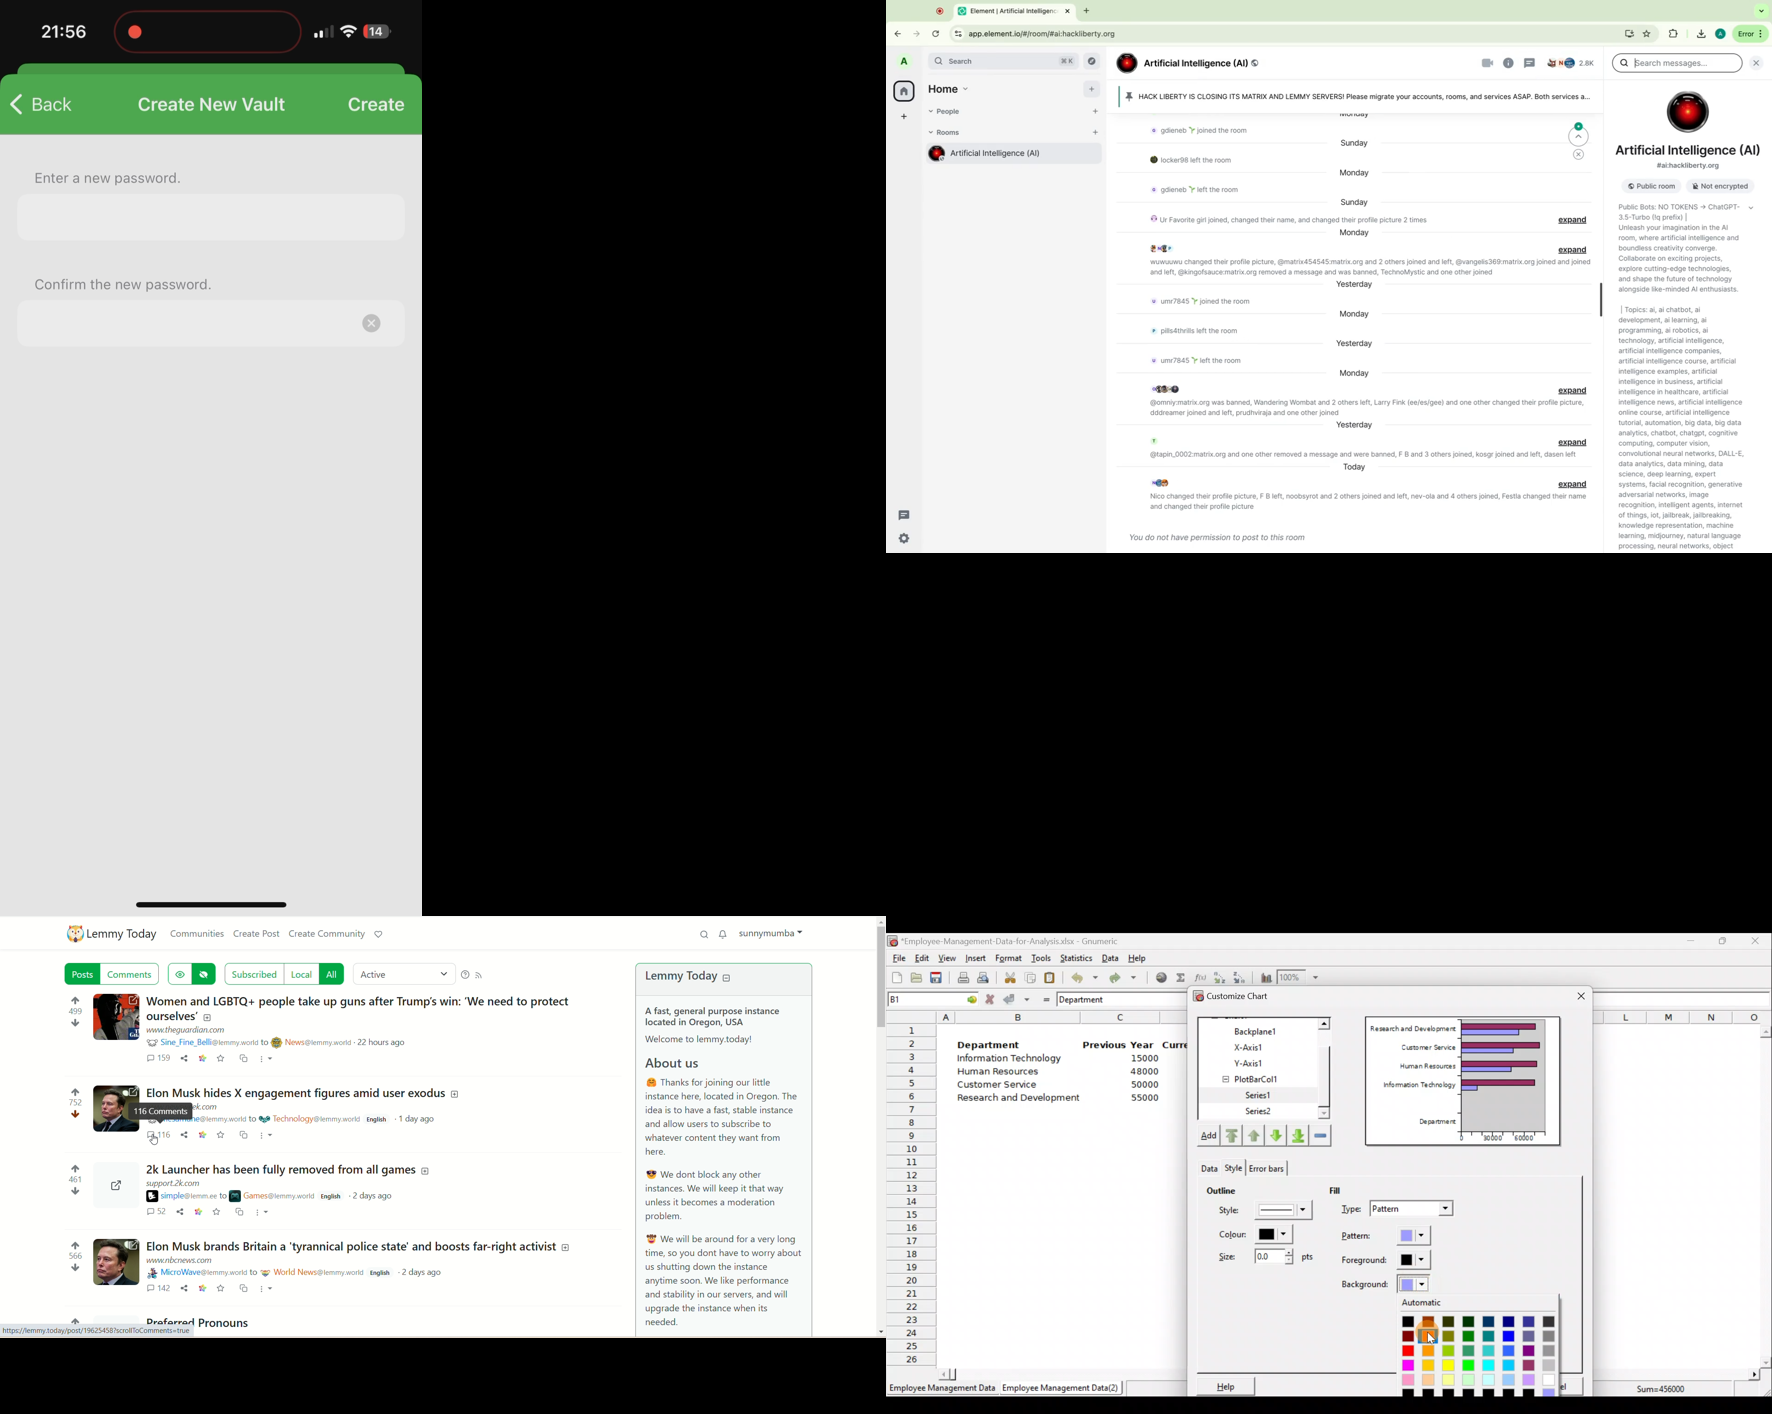  What do you see at coordinates (207, 1018) in the screenshot?
I see `Add ` at bounding box center [207, 1018].